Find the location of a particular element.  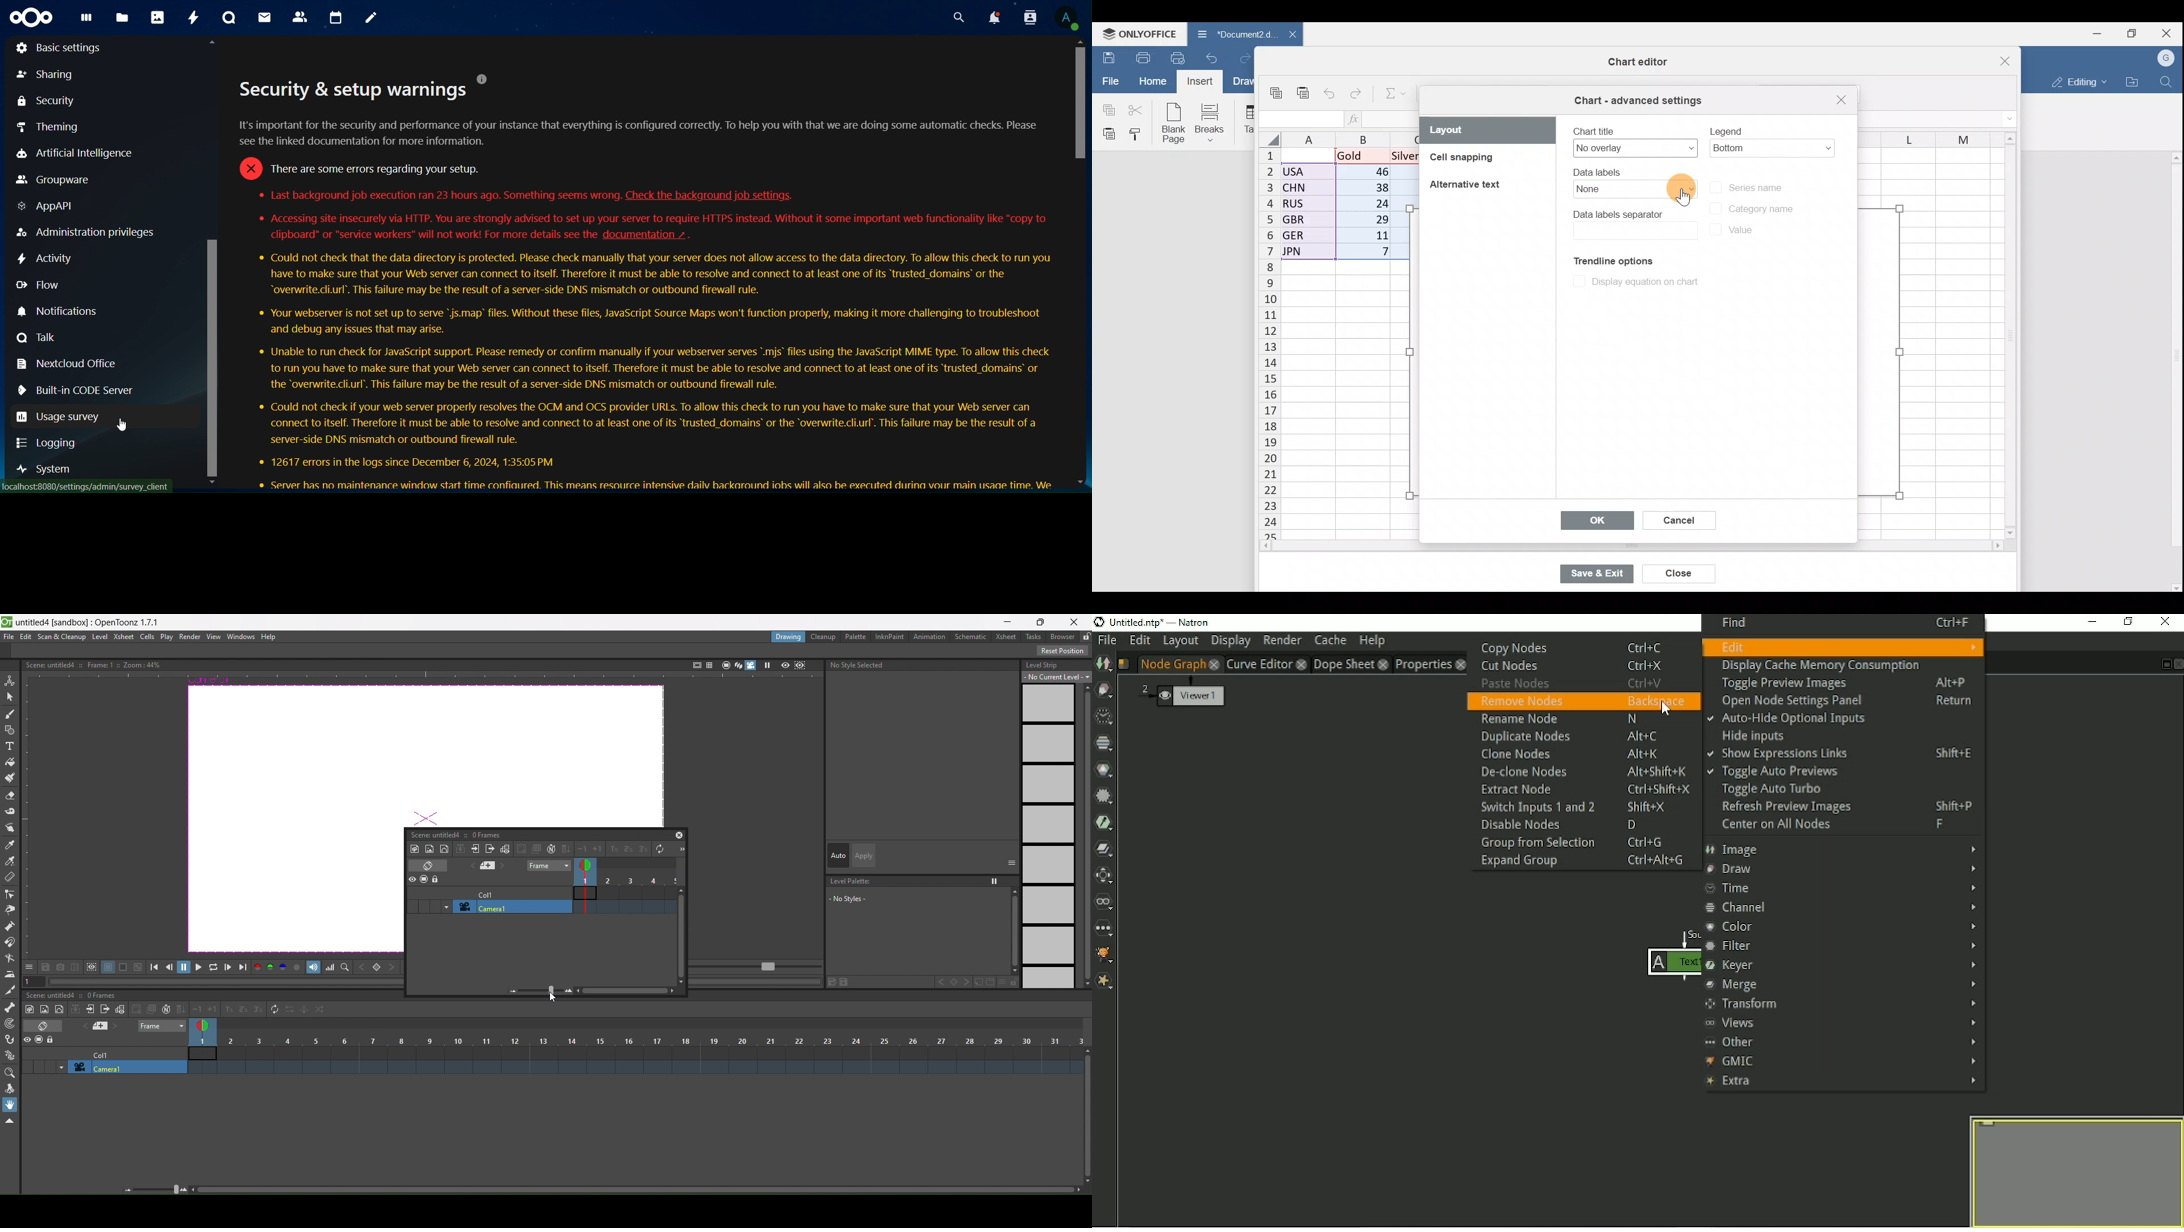

Table is located at coordinates (1246, 119).